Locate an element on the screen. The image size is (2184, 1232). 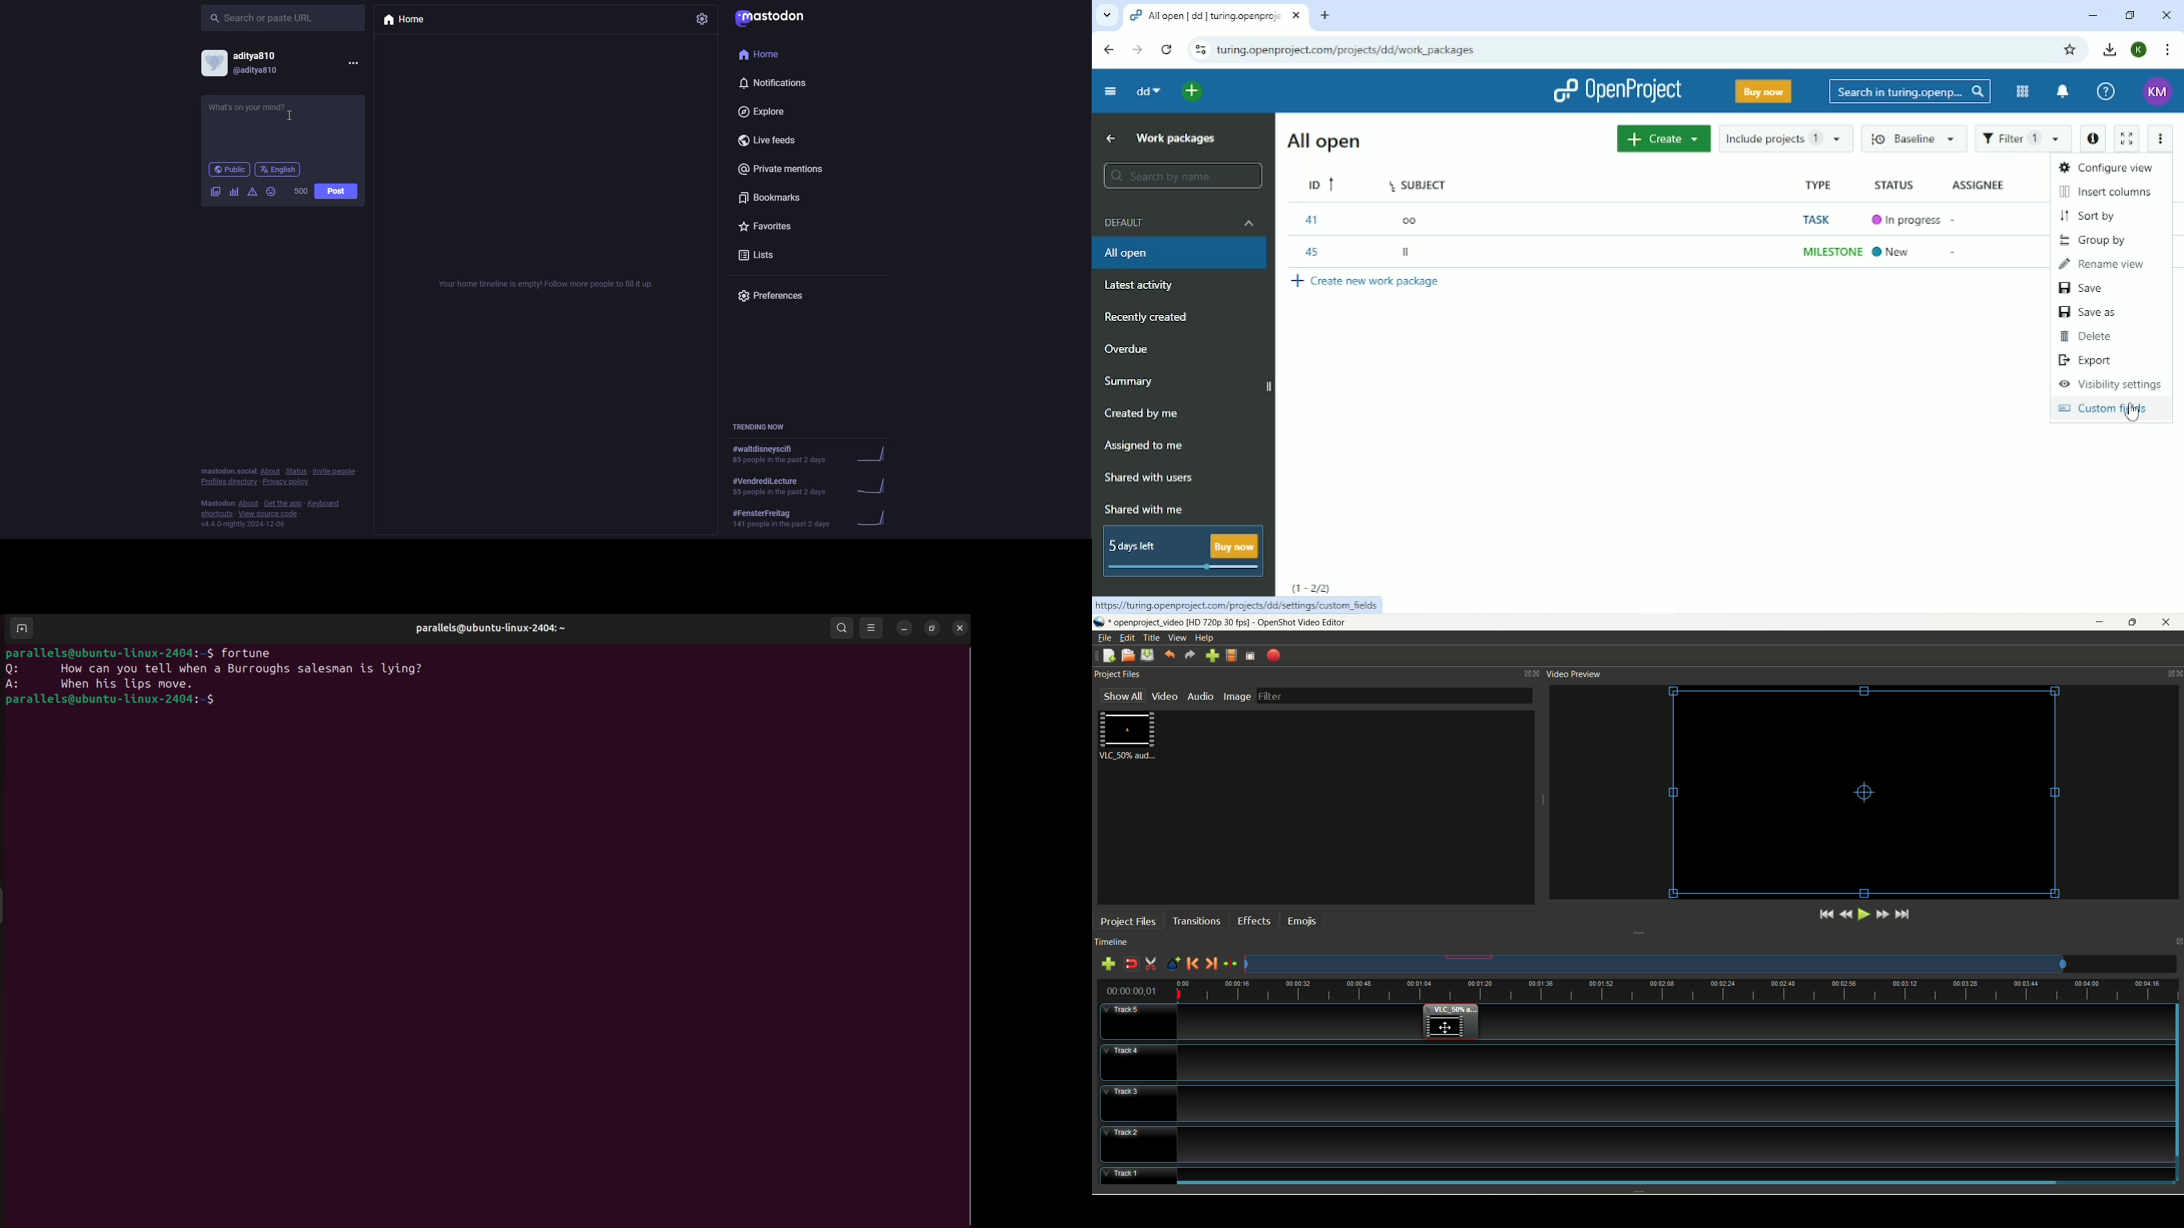
search is located at coordinates (262, 17).